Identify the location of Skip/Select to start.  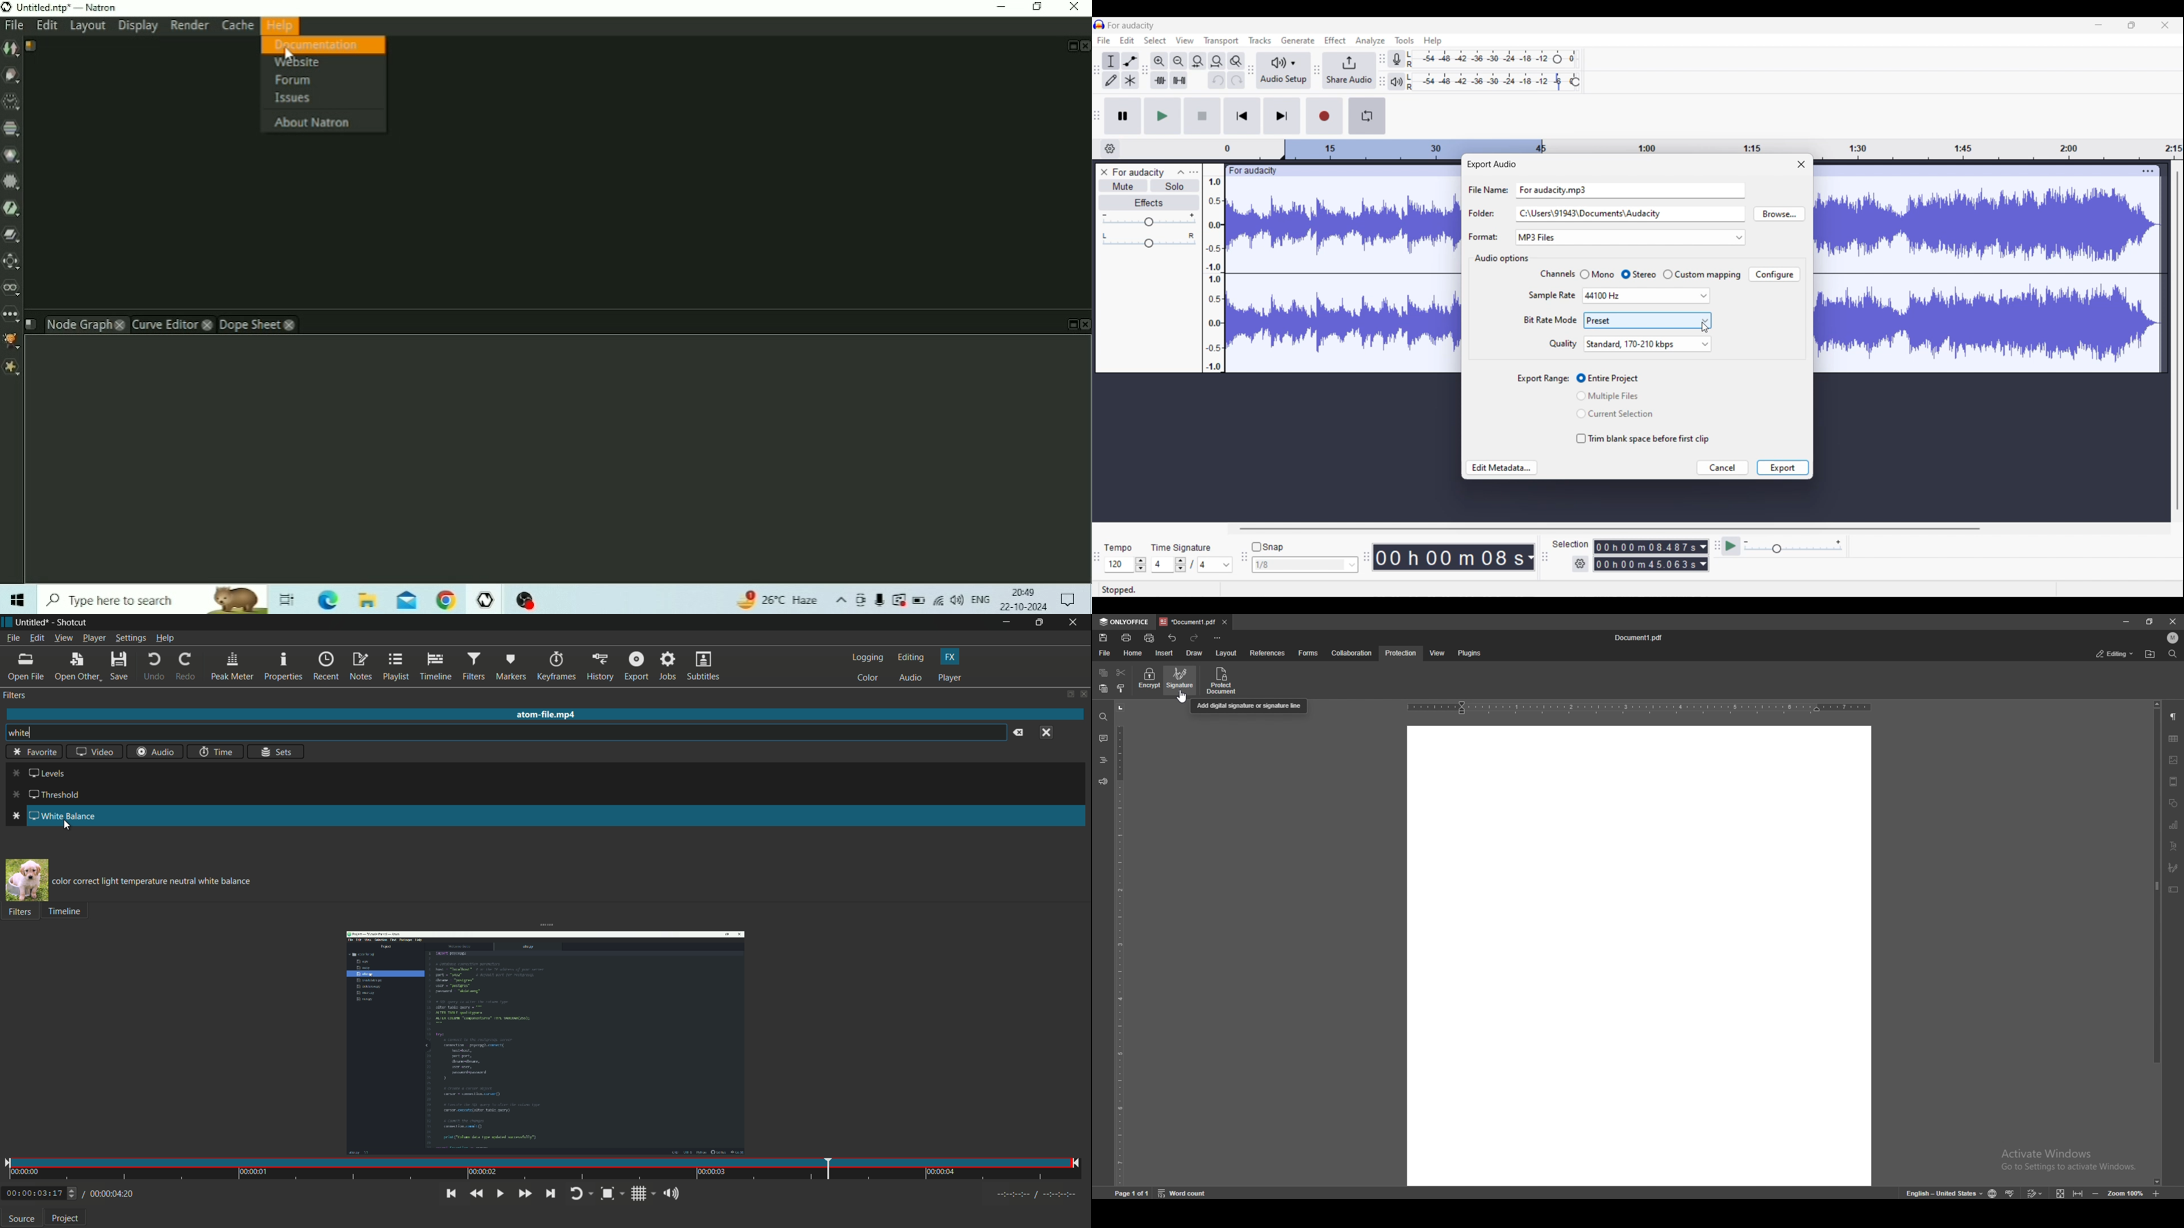
(1242, 115).